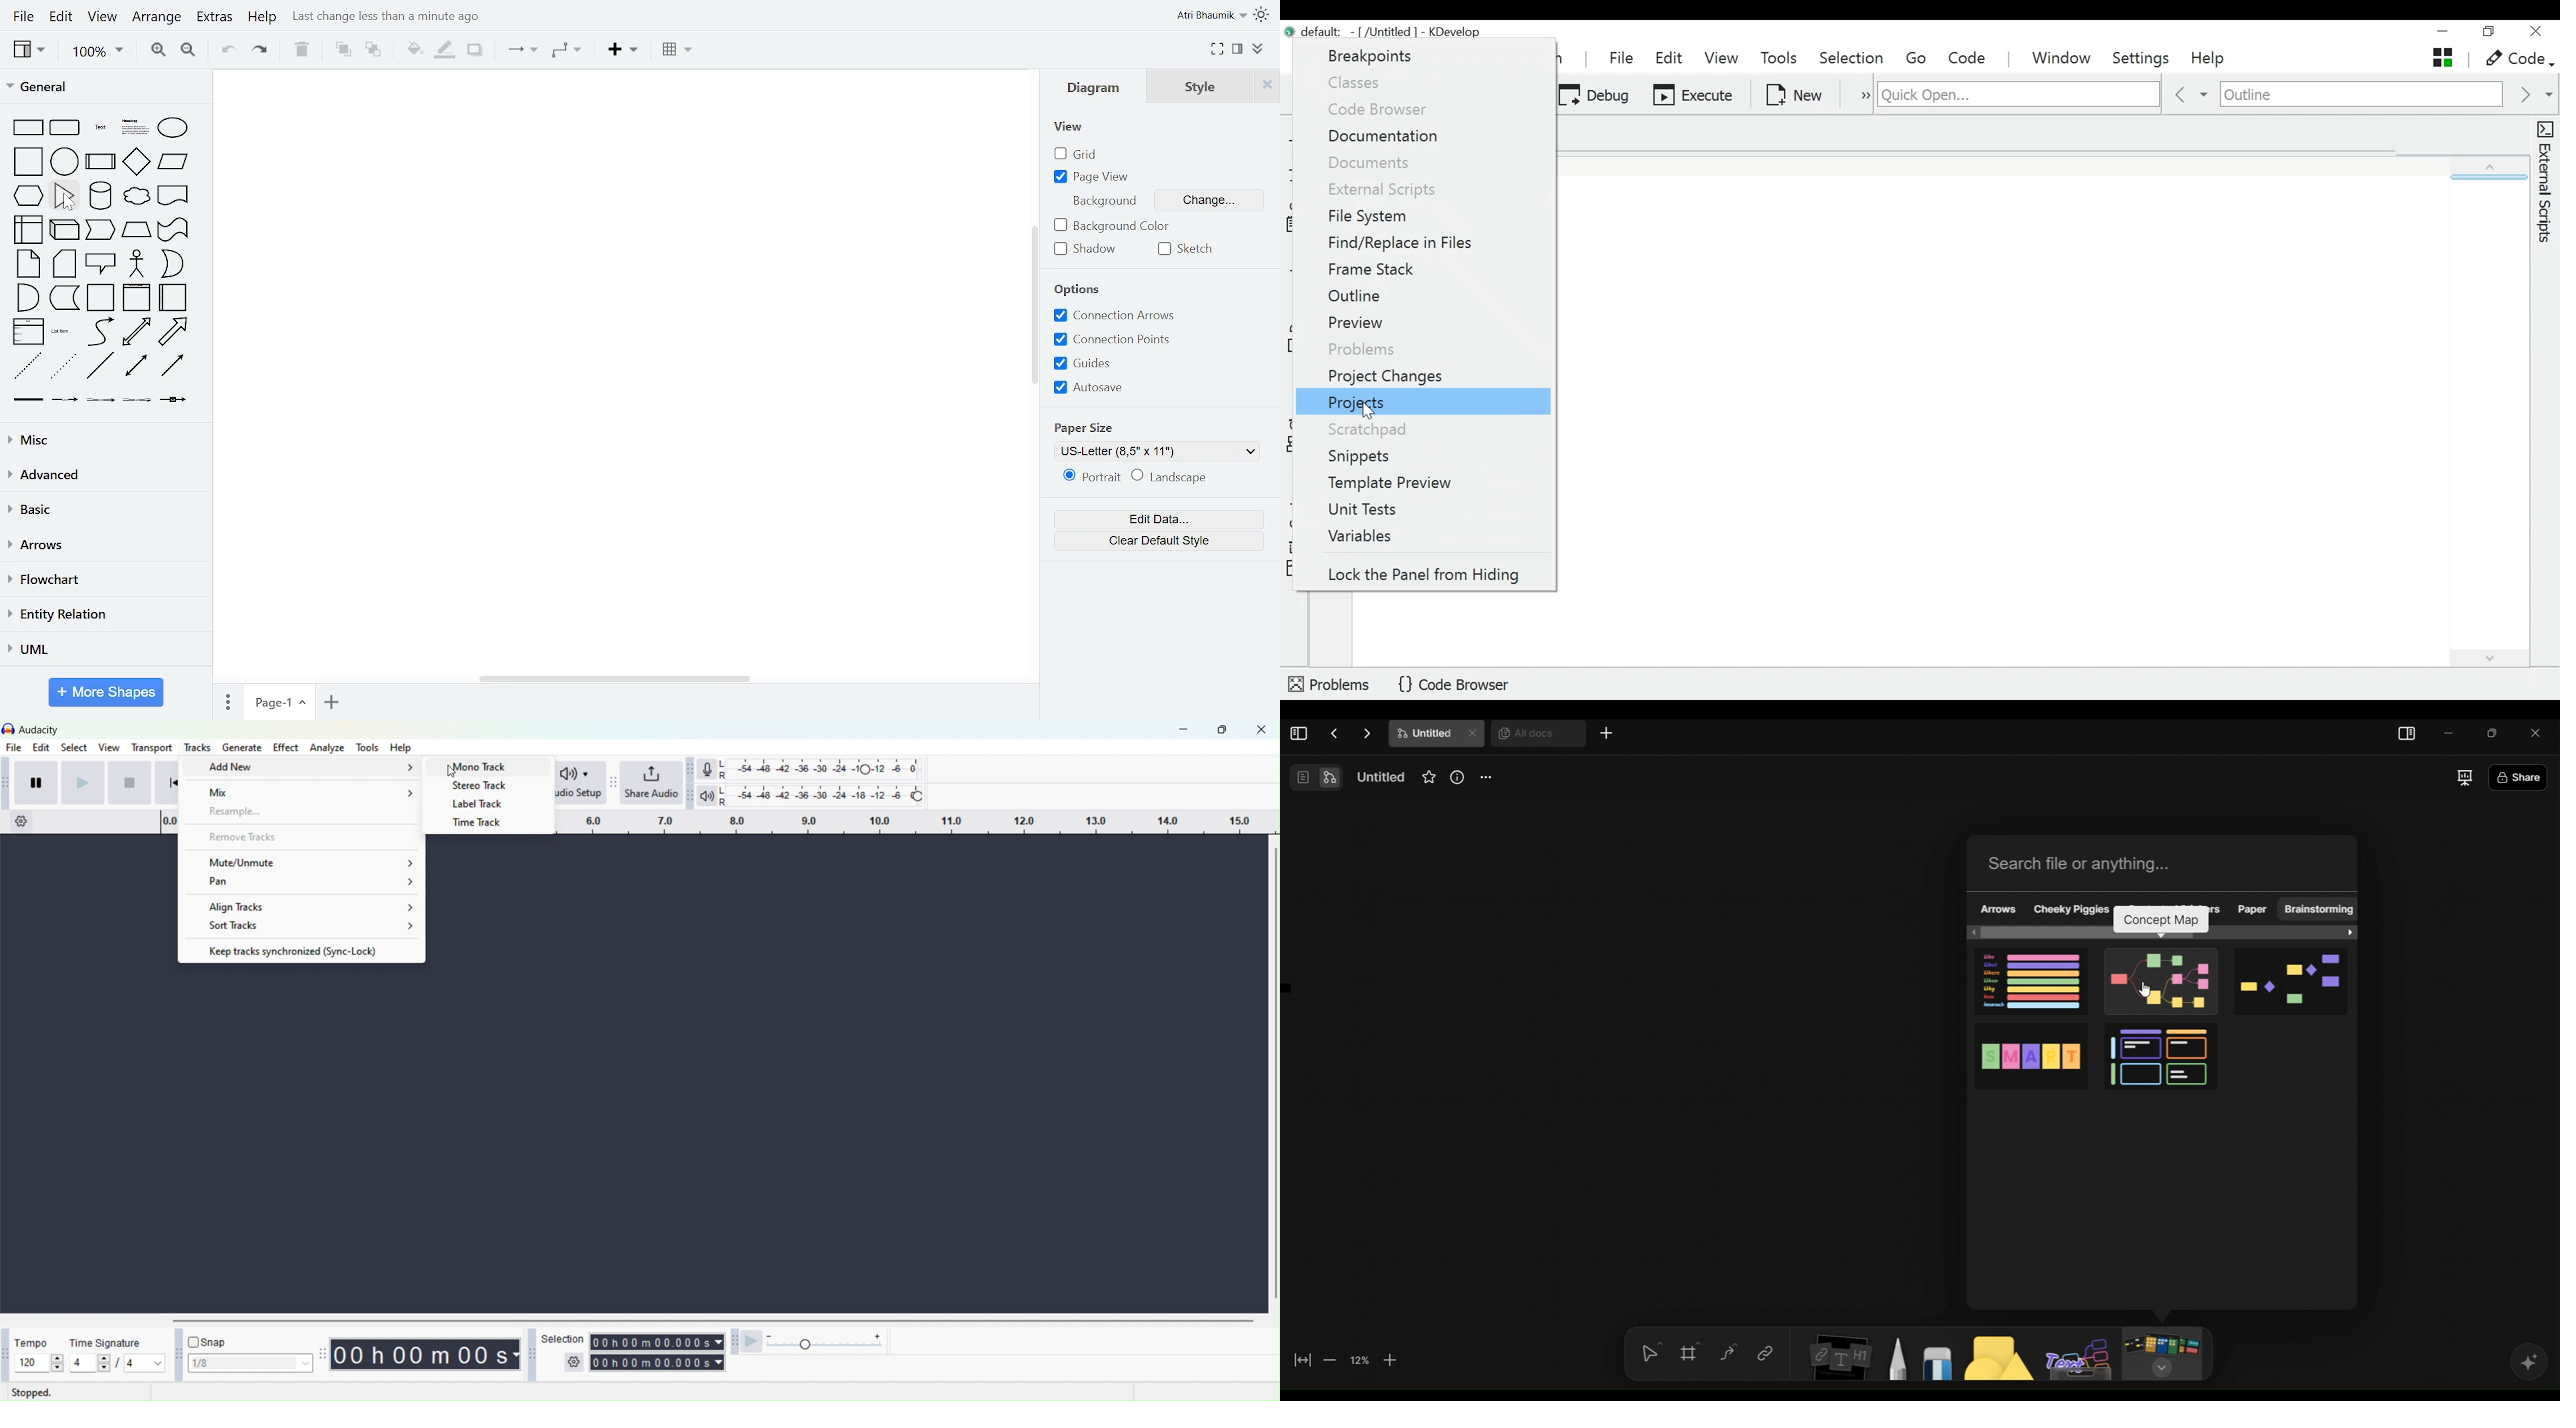 The width and height of the screenshot is (2576, 1428). What do you see at coordinates (1159, 541) in the screenshot?
I see `clear data style` at bounding box center [1159, 541].